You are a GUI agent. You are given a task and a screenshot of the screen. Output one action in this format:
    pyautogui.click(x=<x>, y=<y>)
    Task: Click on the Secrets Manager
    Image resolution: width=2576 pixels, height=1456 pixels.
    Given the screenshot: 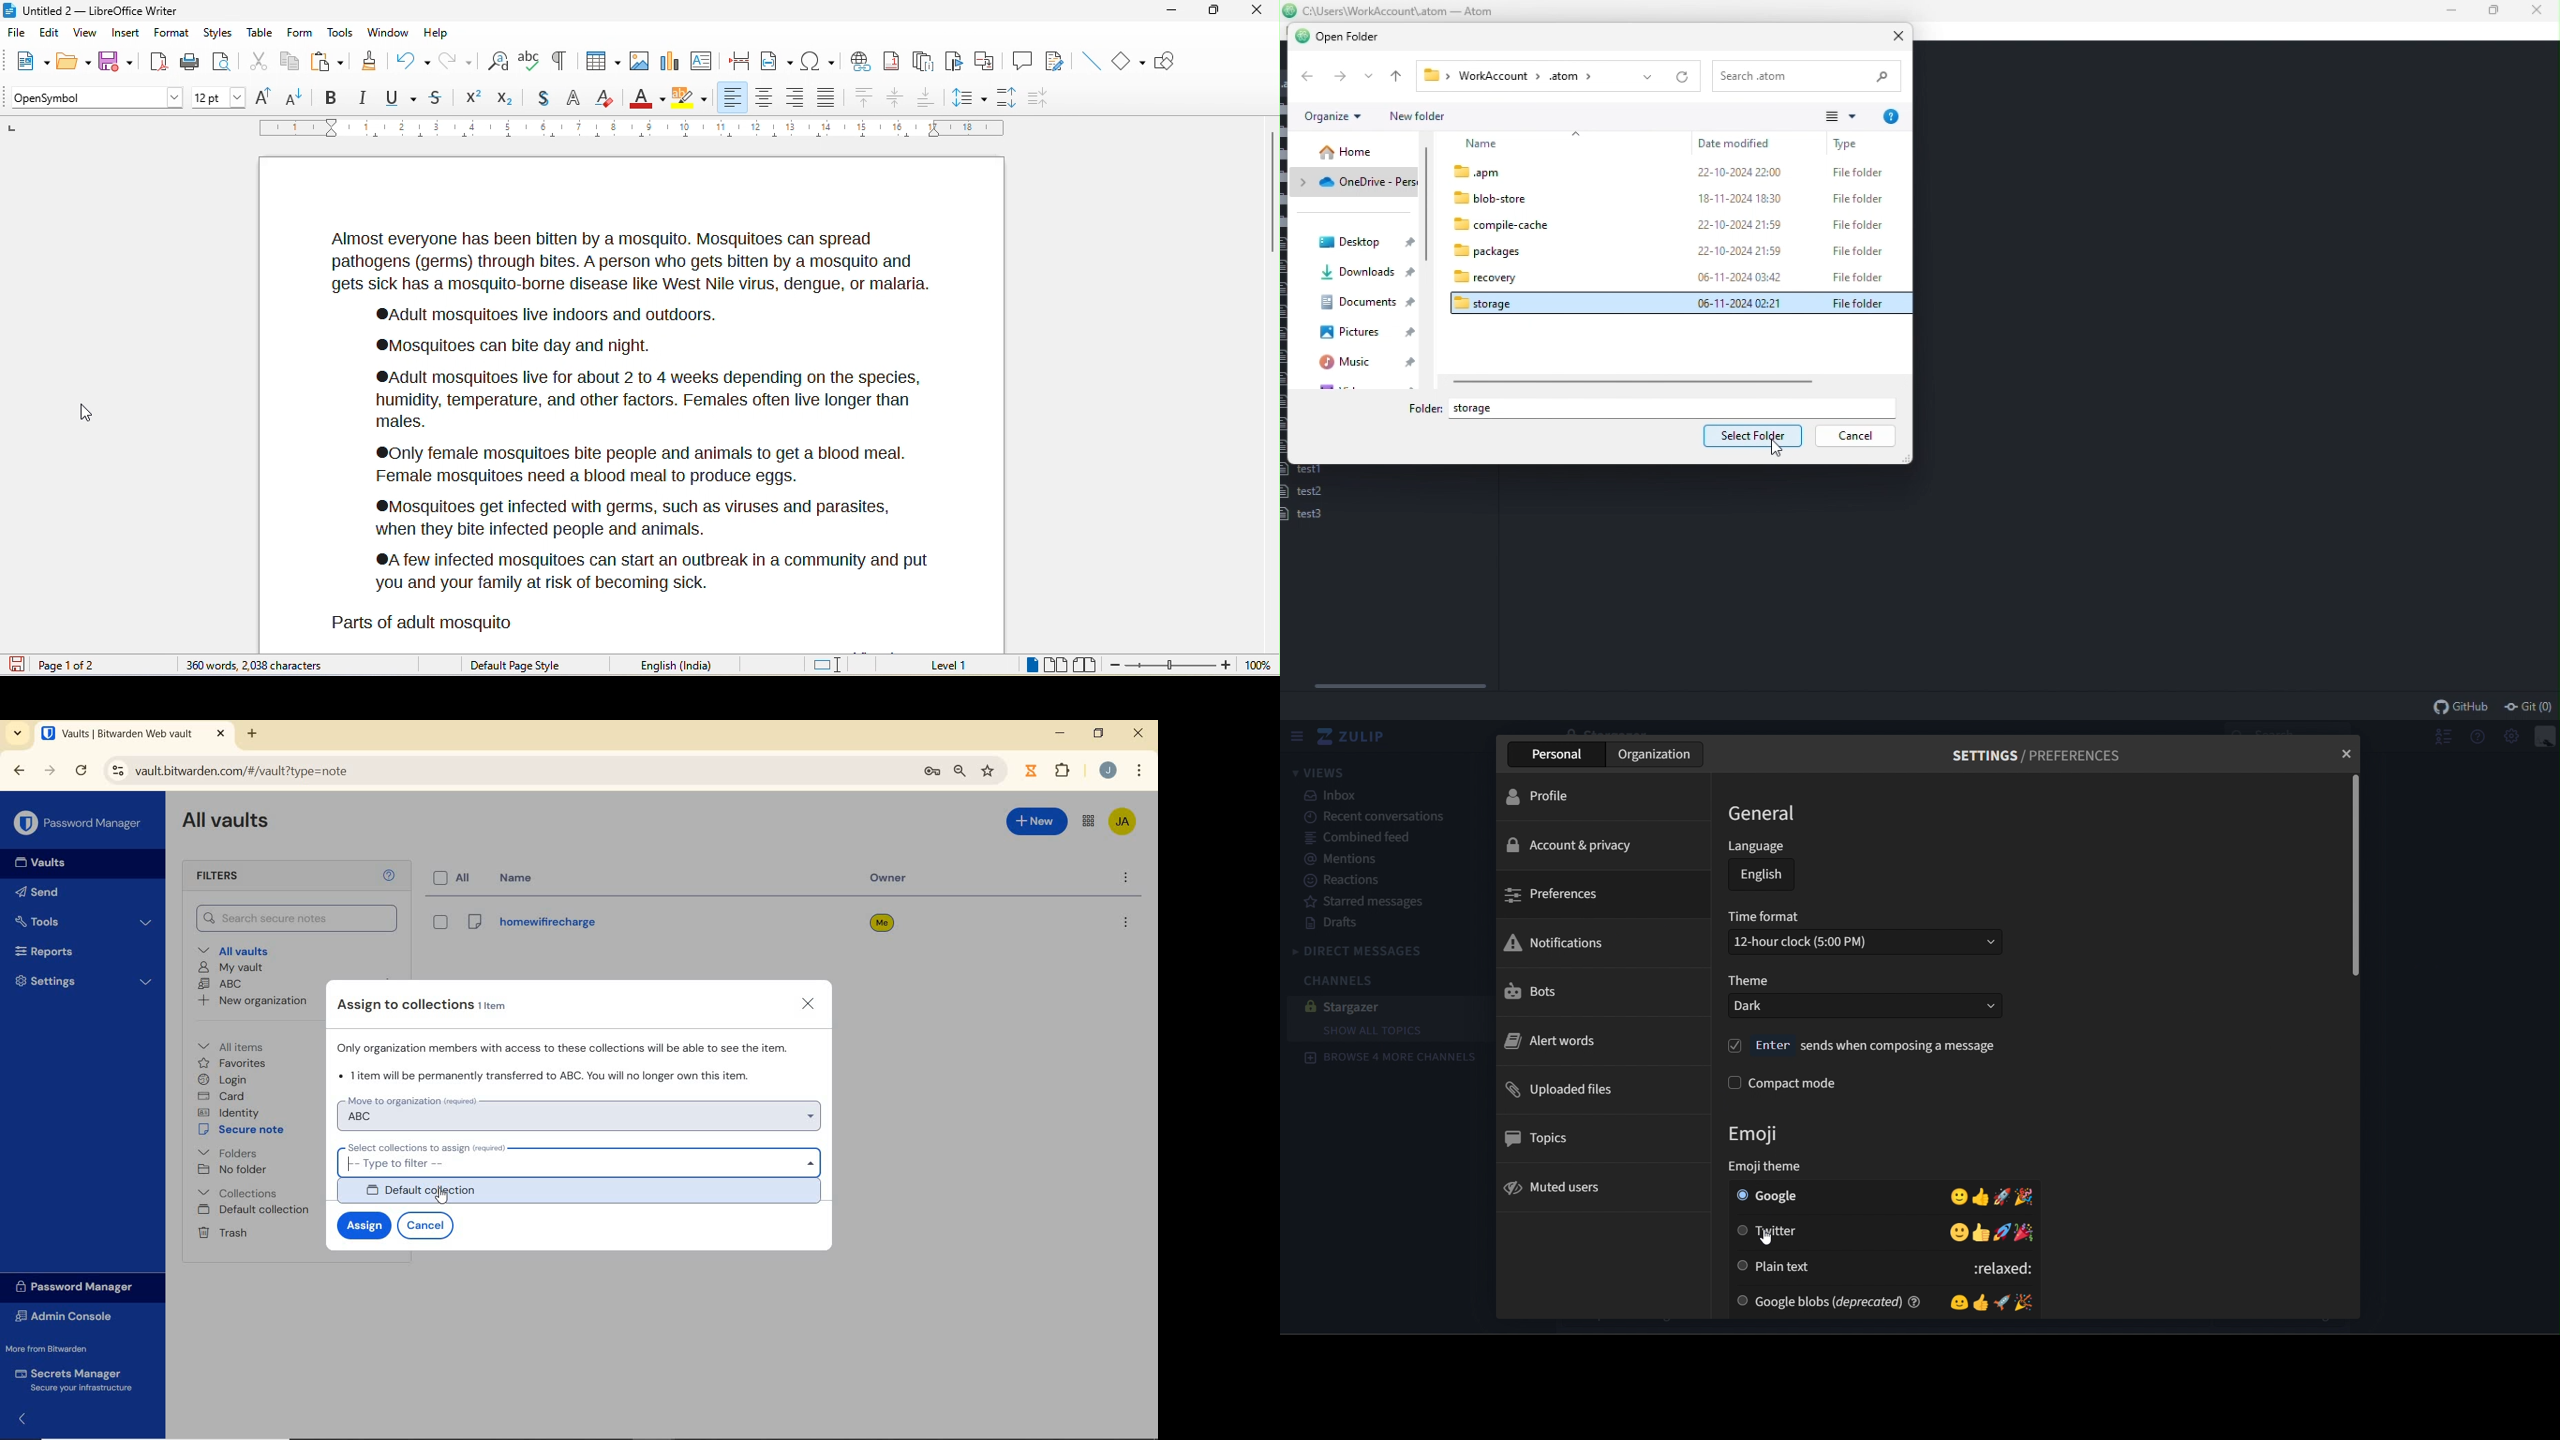 What is the action you would take?
    pyautogui.click(x=77, y=1379)
    